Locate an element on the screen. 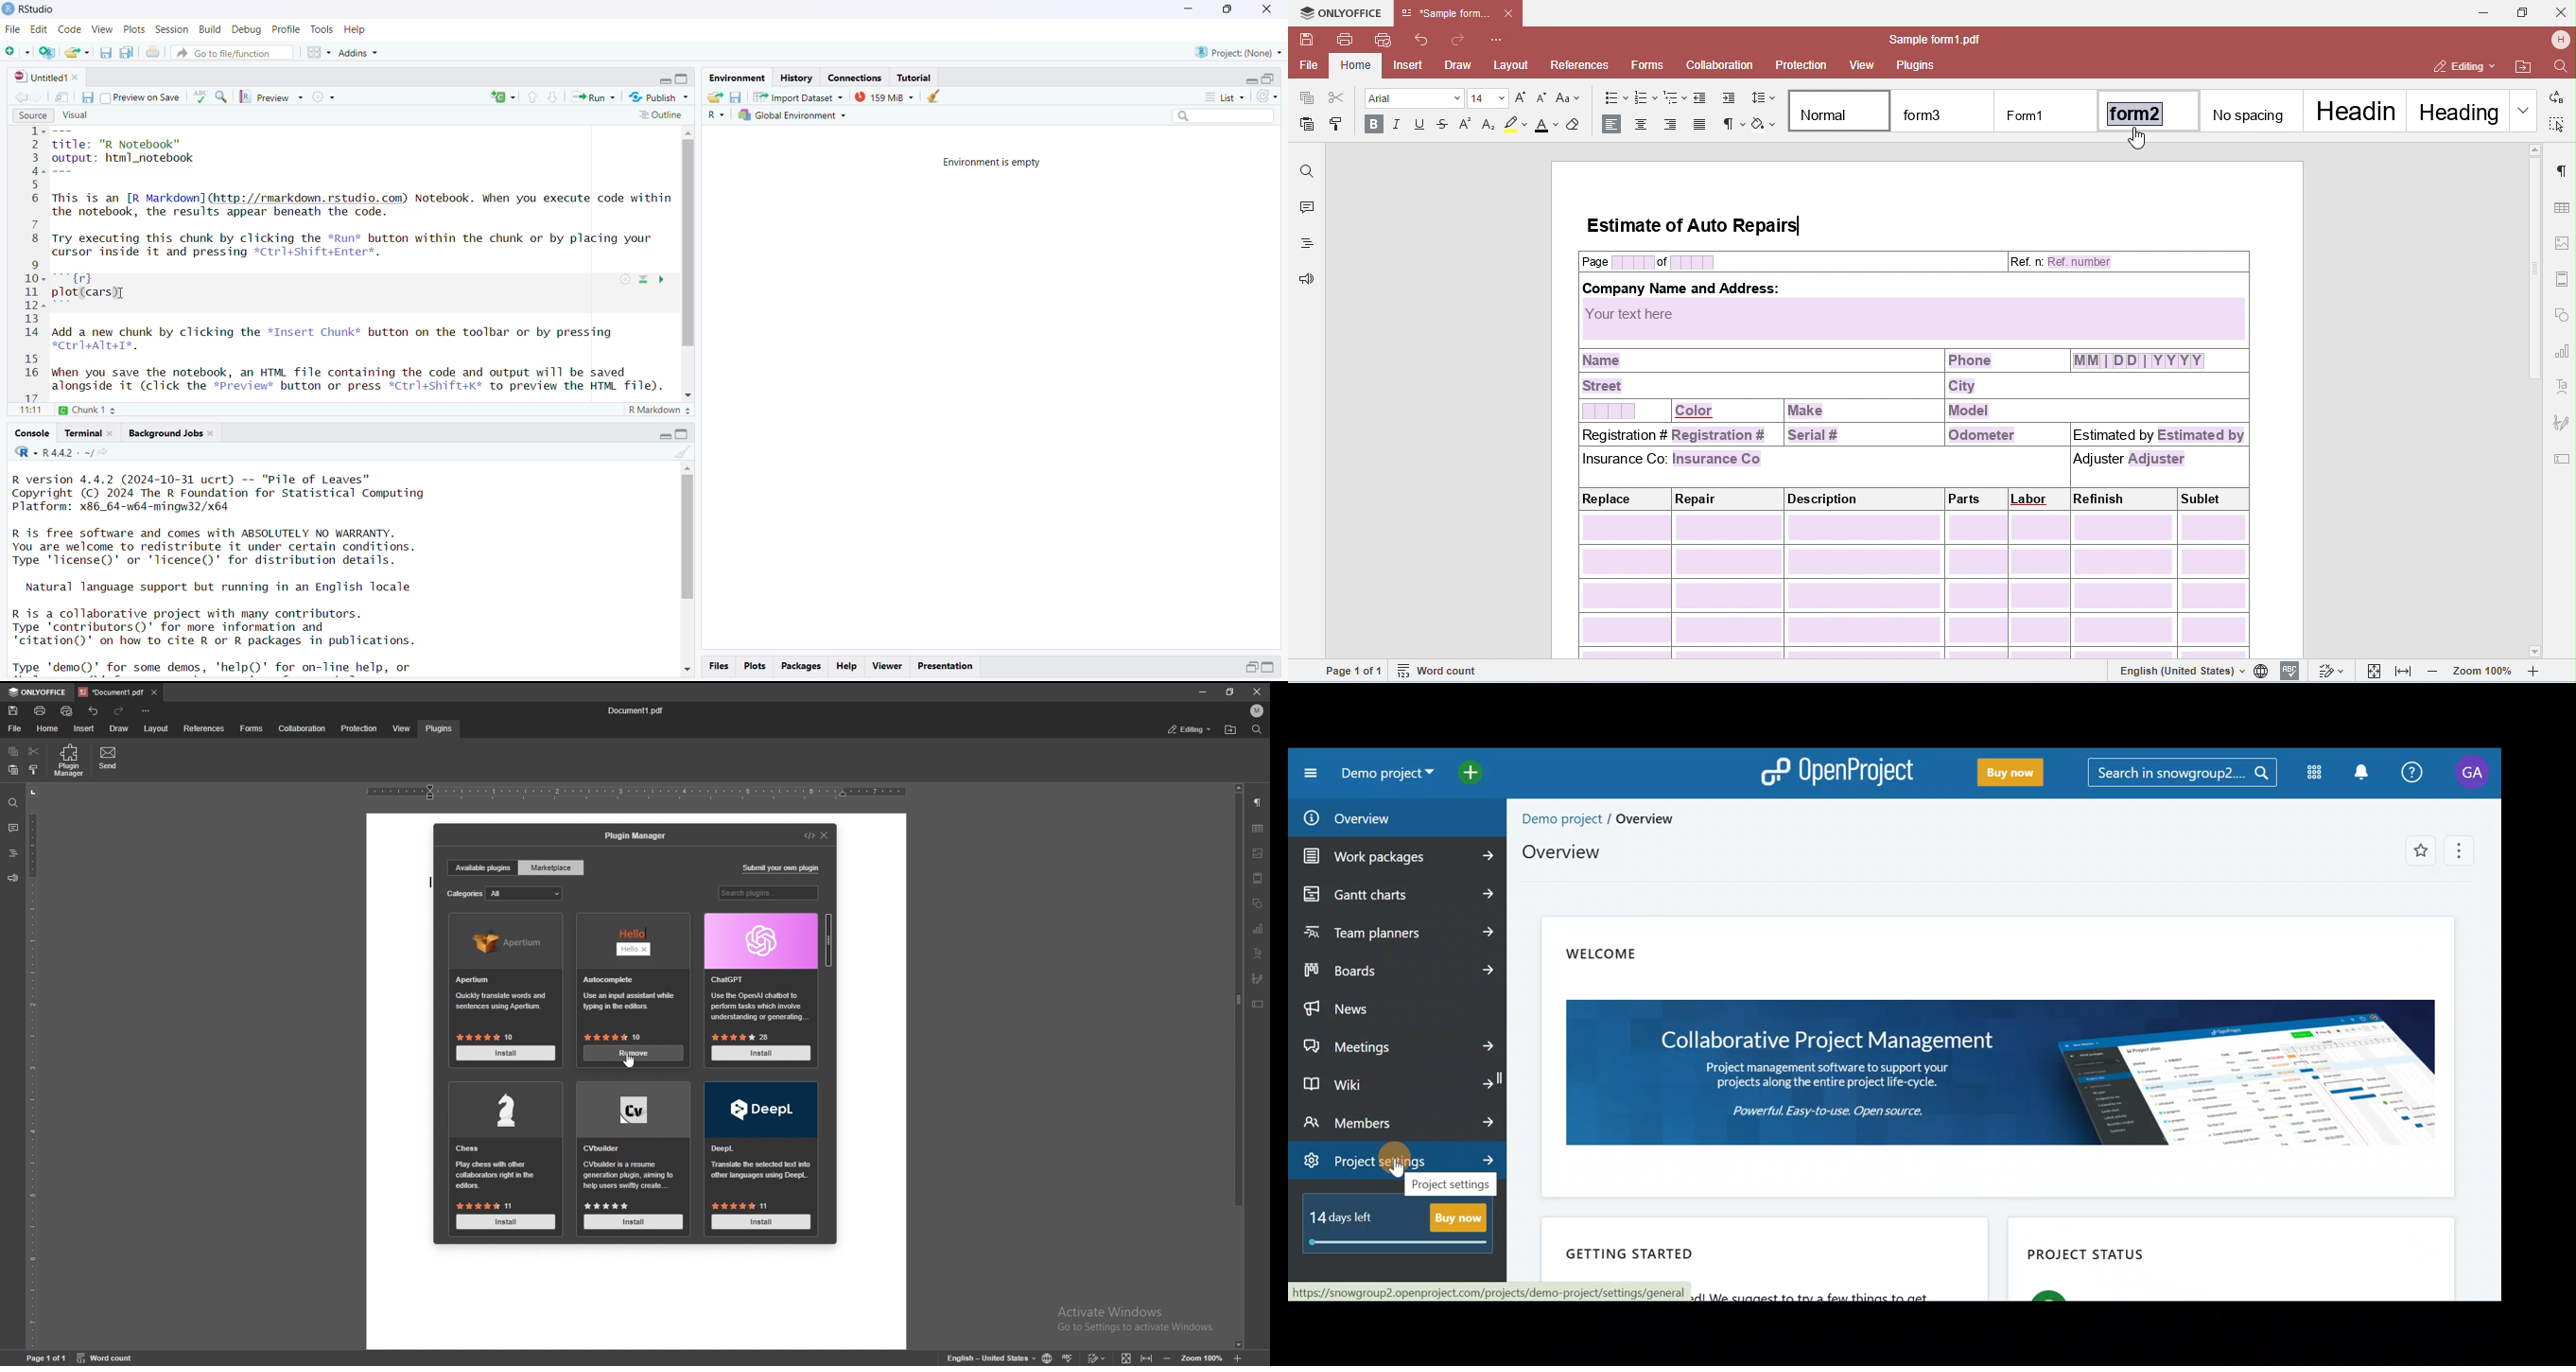 This screenshot has width=2576, height=1372. comment is located at coordinates (13, 828).